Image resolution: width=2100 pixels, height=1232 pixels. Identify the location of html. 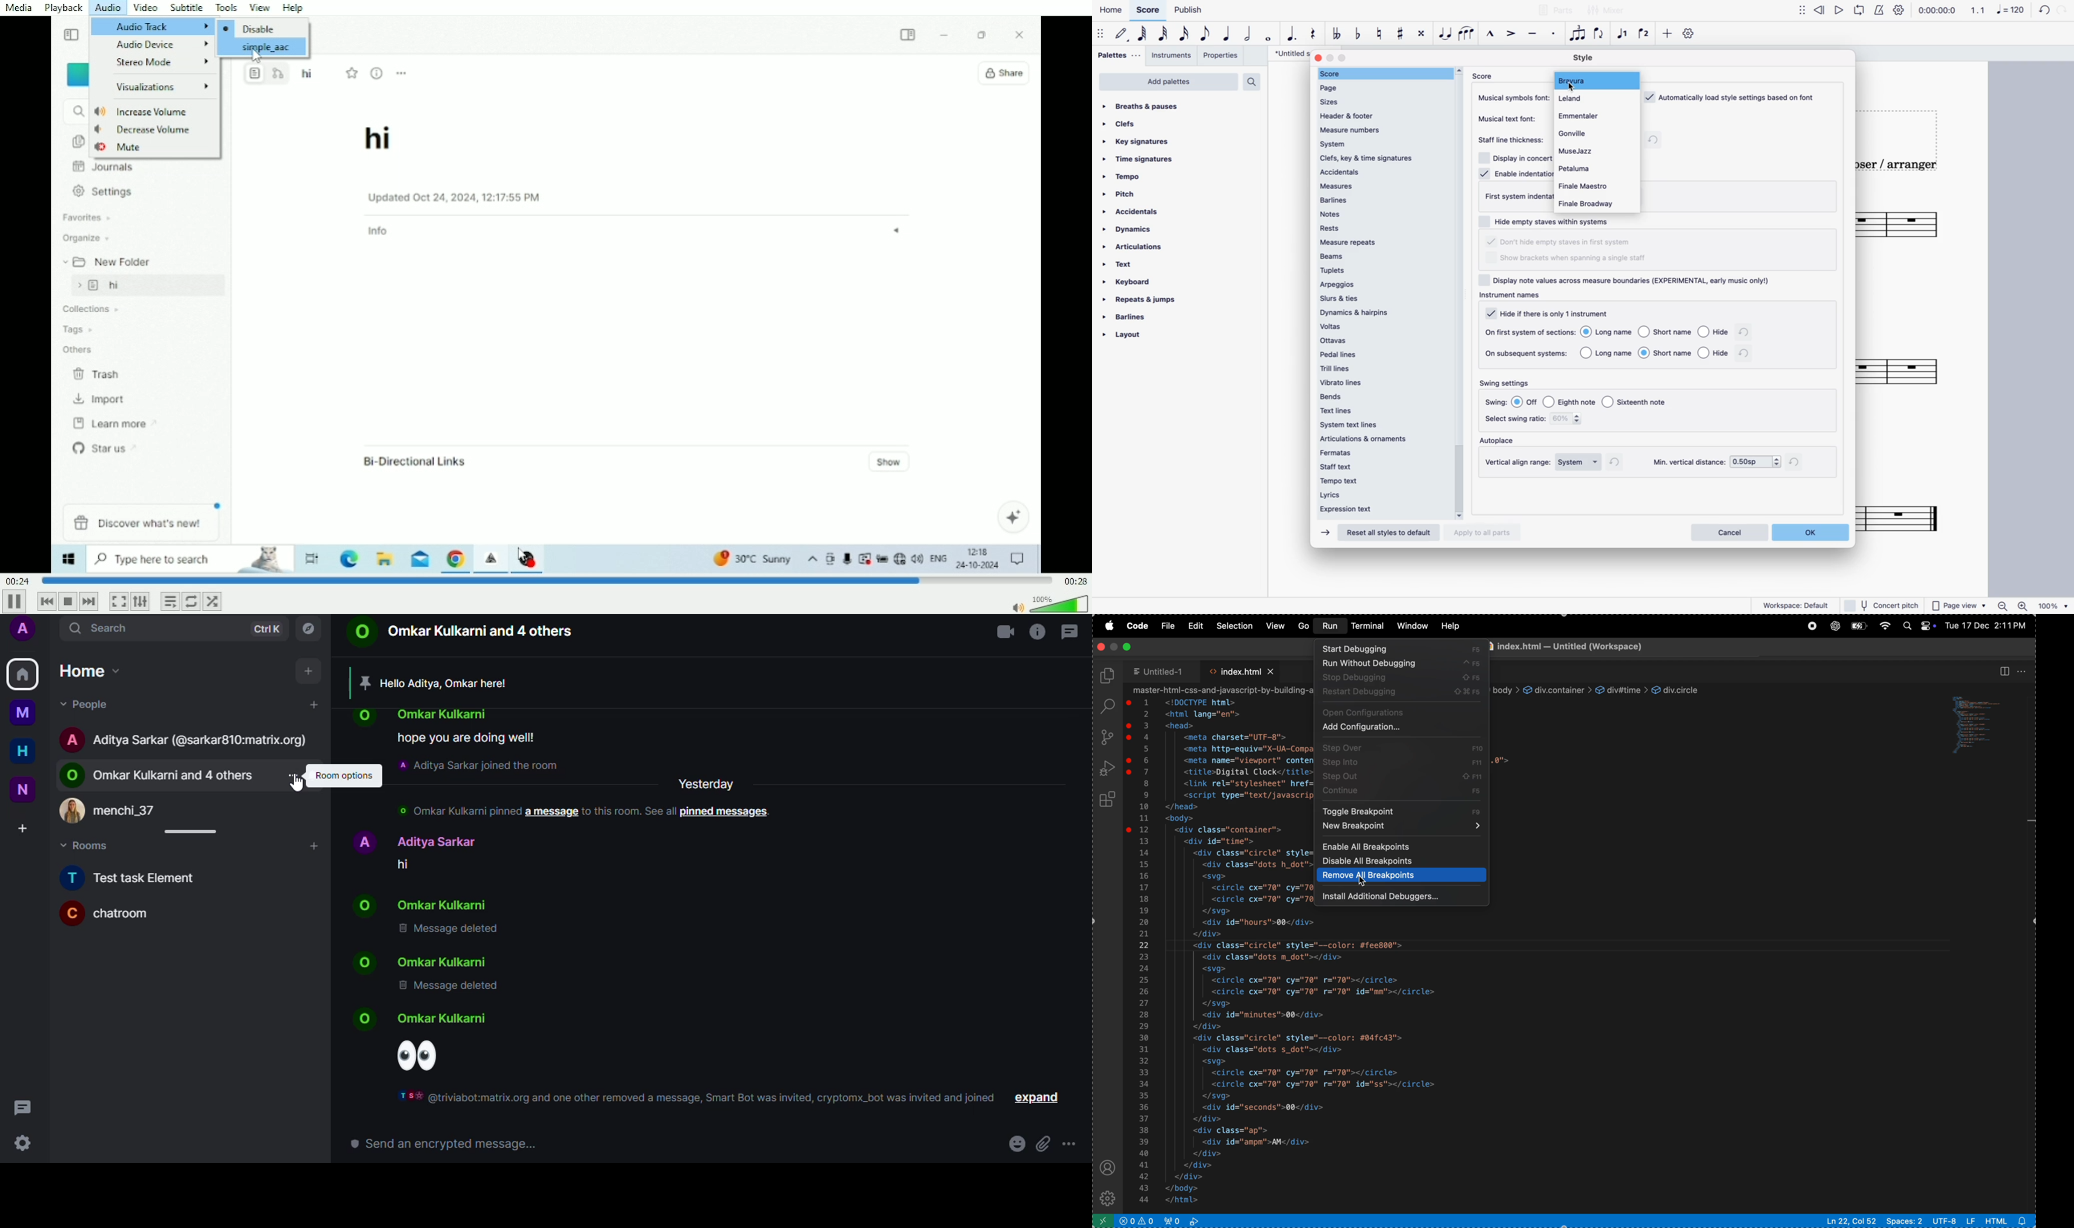
(2007, 1222).